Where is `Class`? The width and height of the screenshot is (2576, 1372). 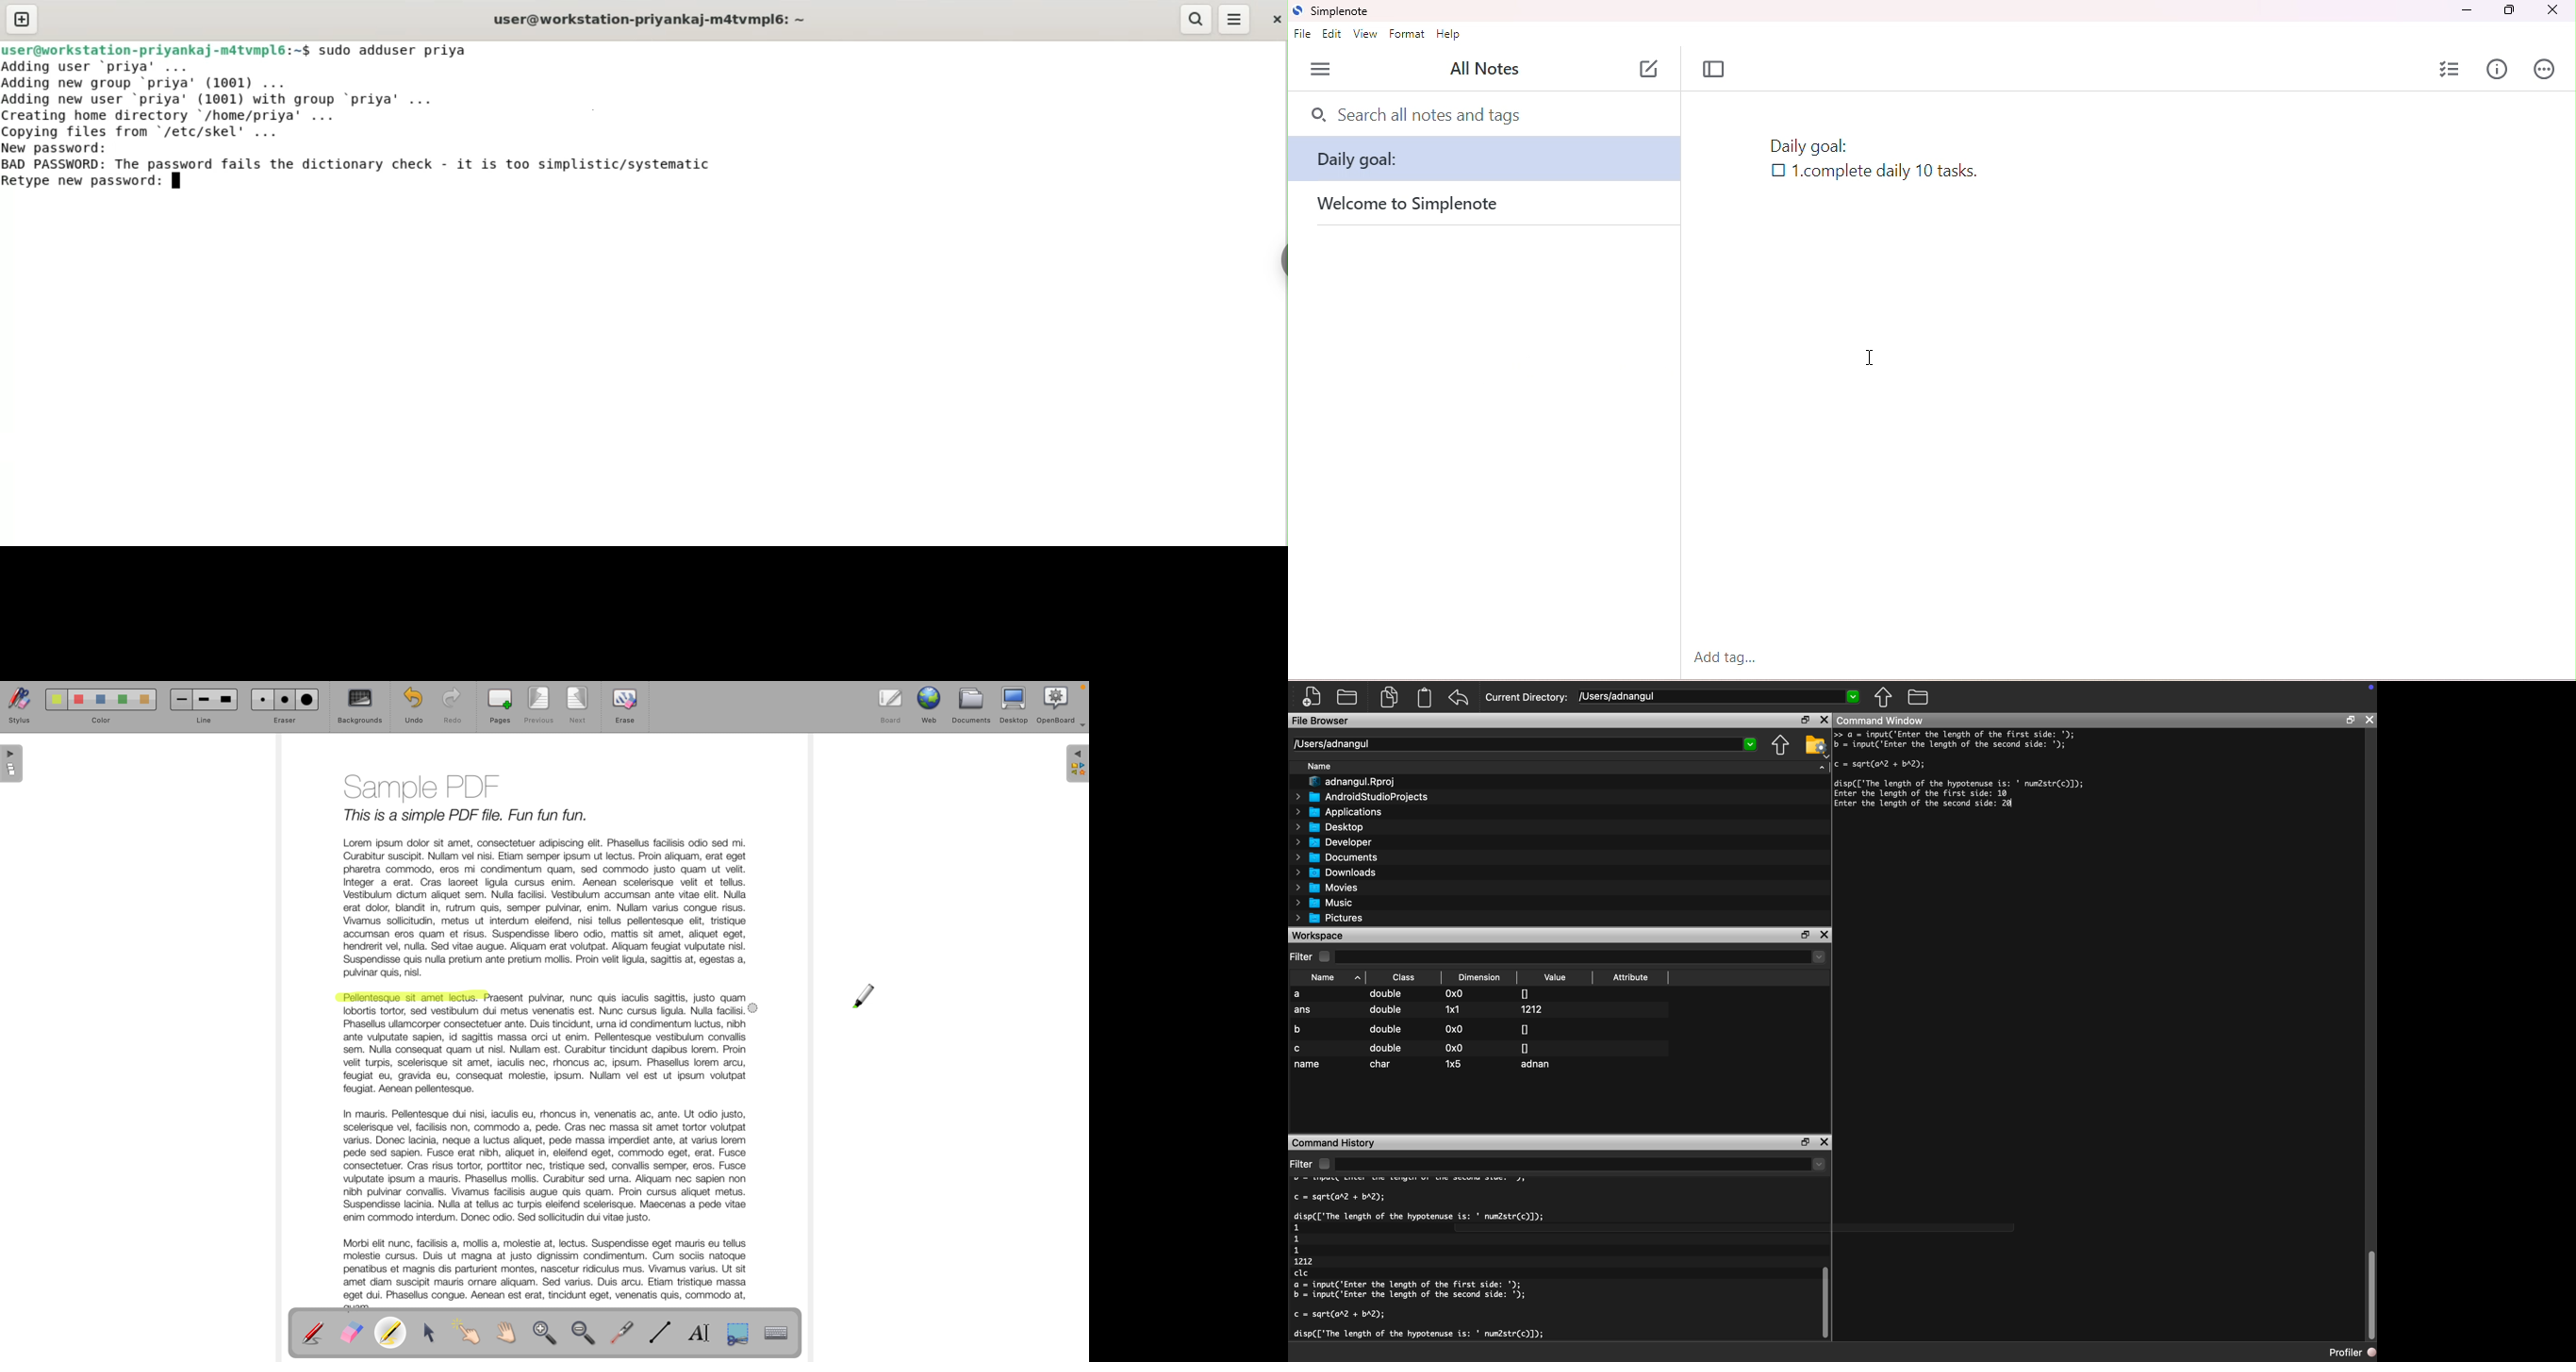 Class is located at coordinates (1404, 977).